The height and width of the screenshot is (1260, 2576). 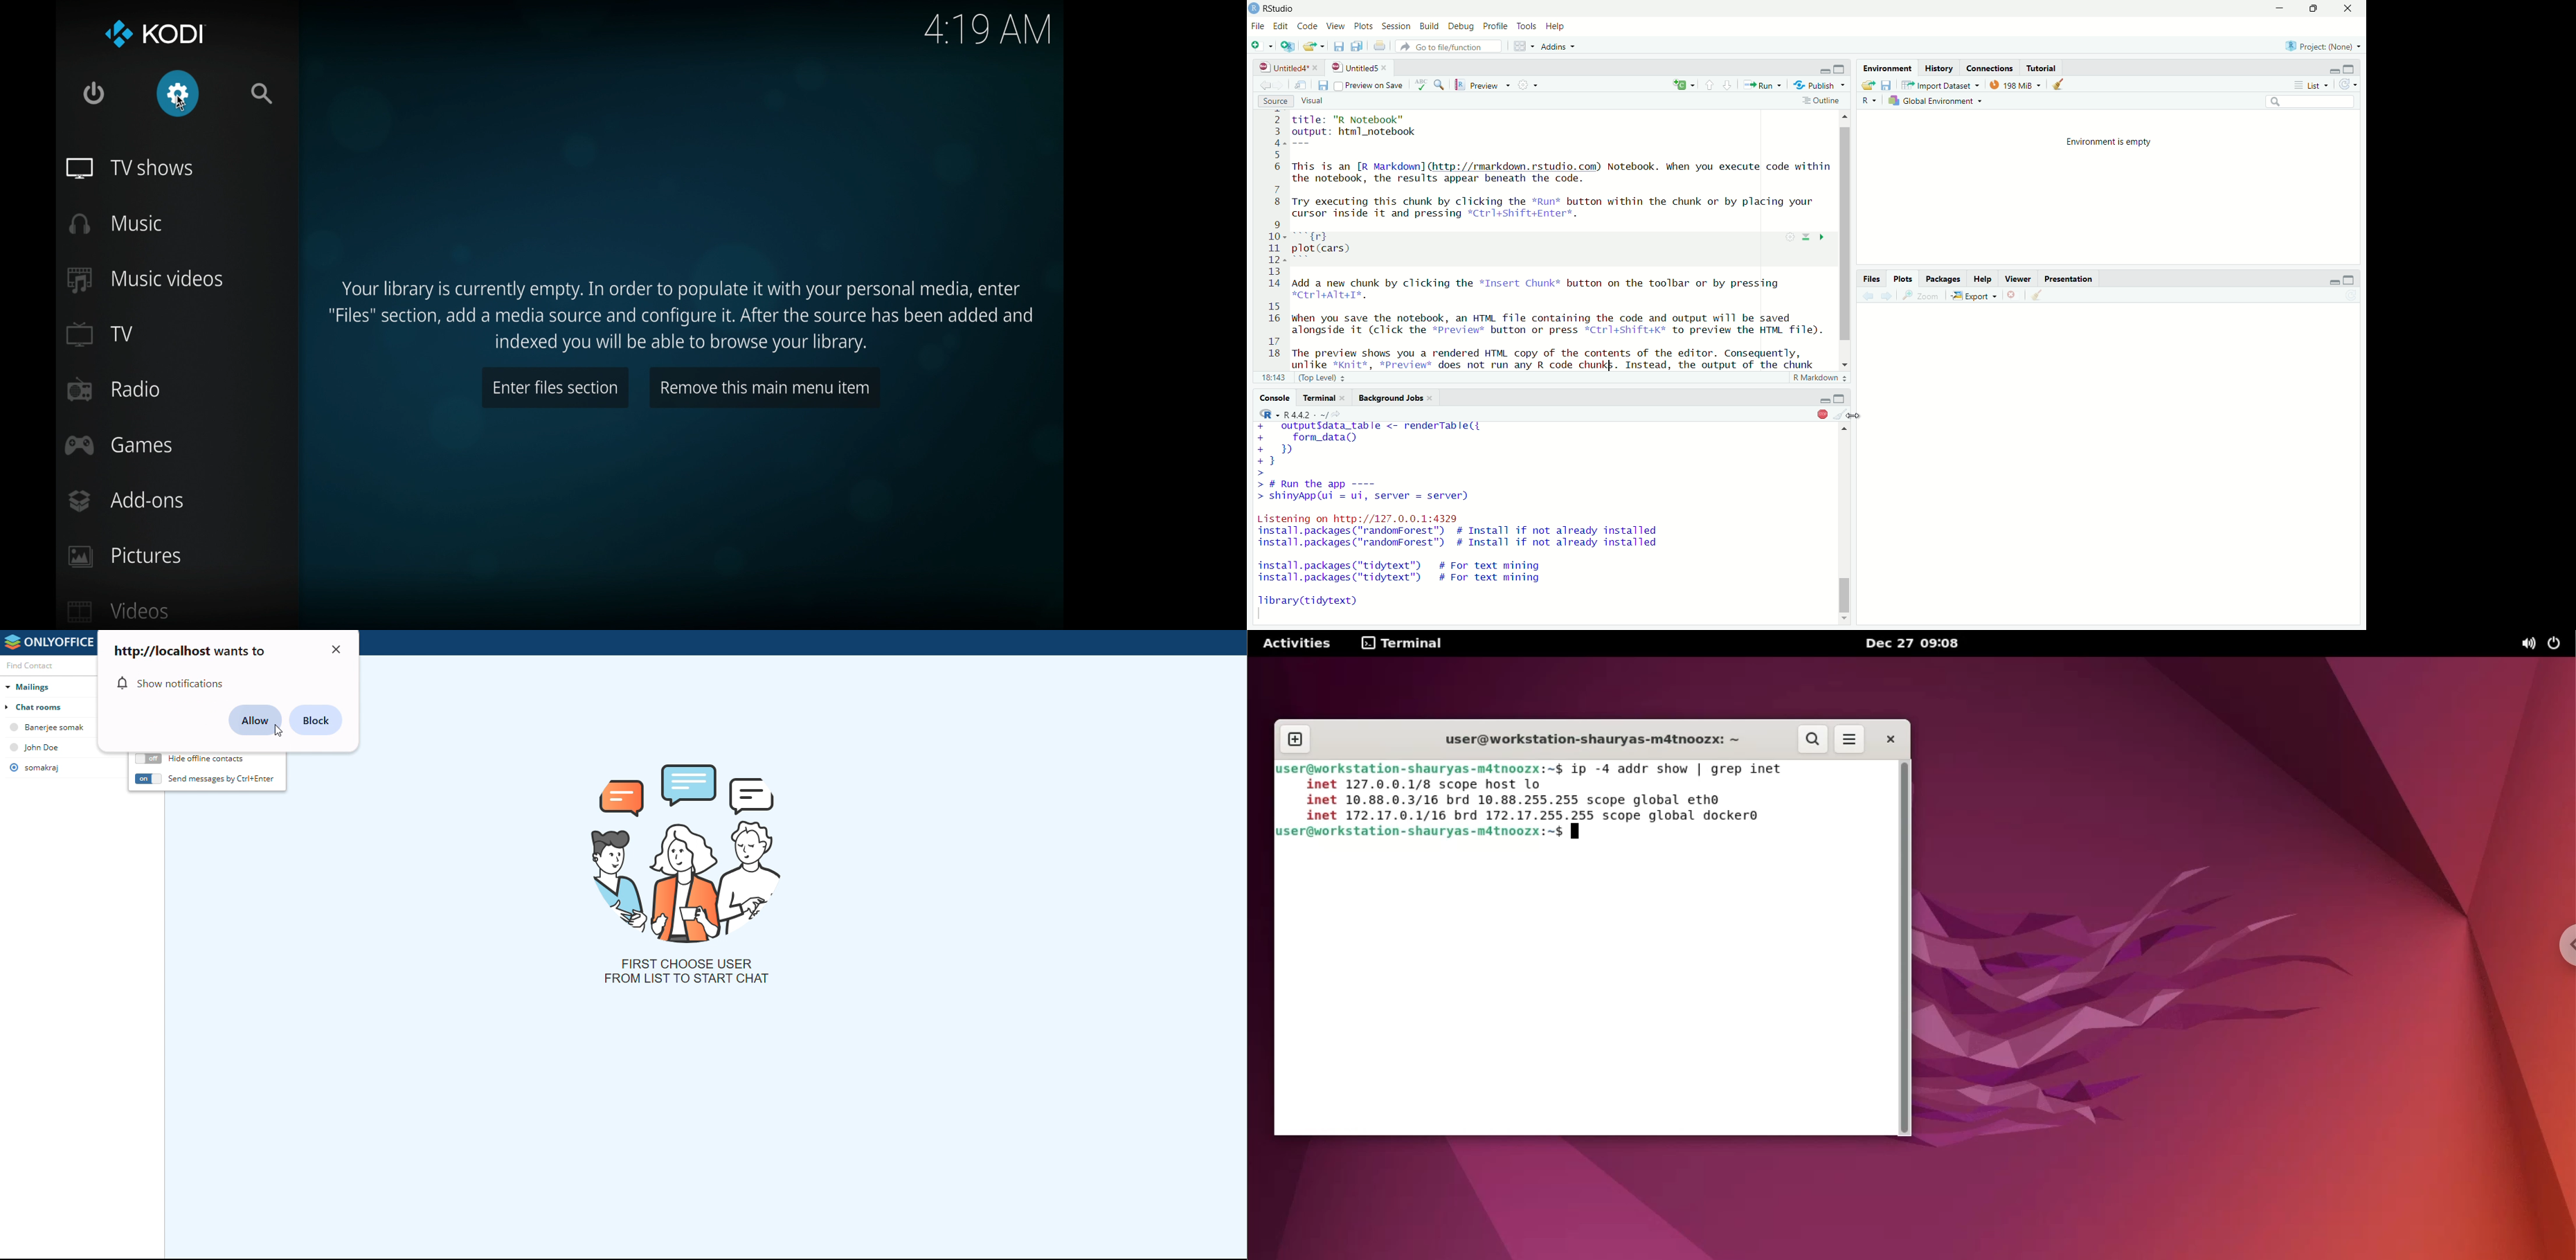 I want to click on maximise, so click(x=2313, y=9).